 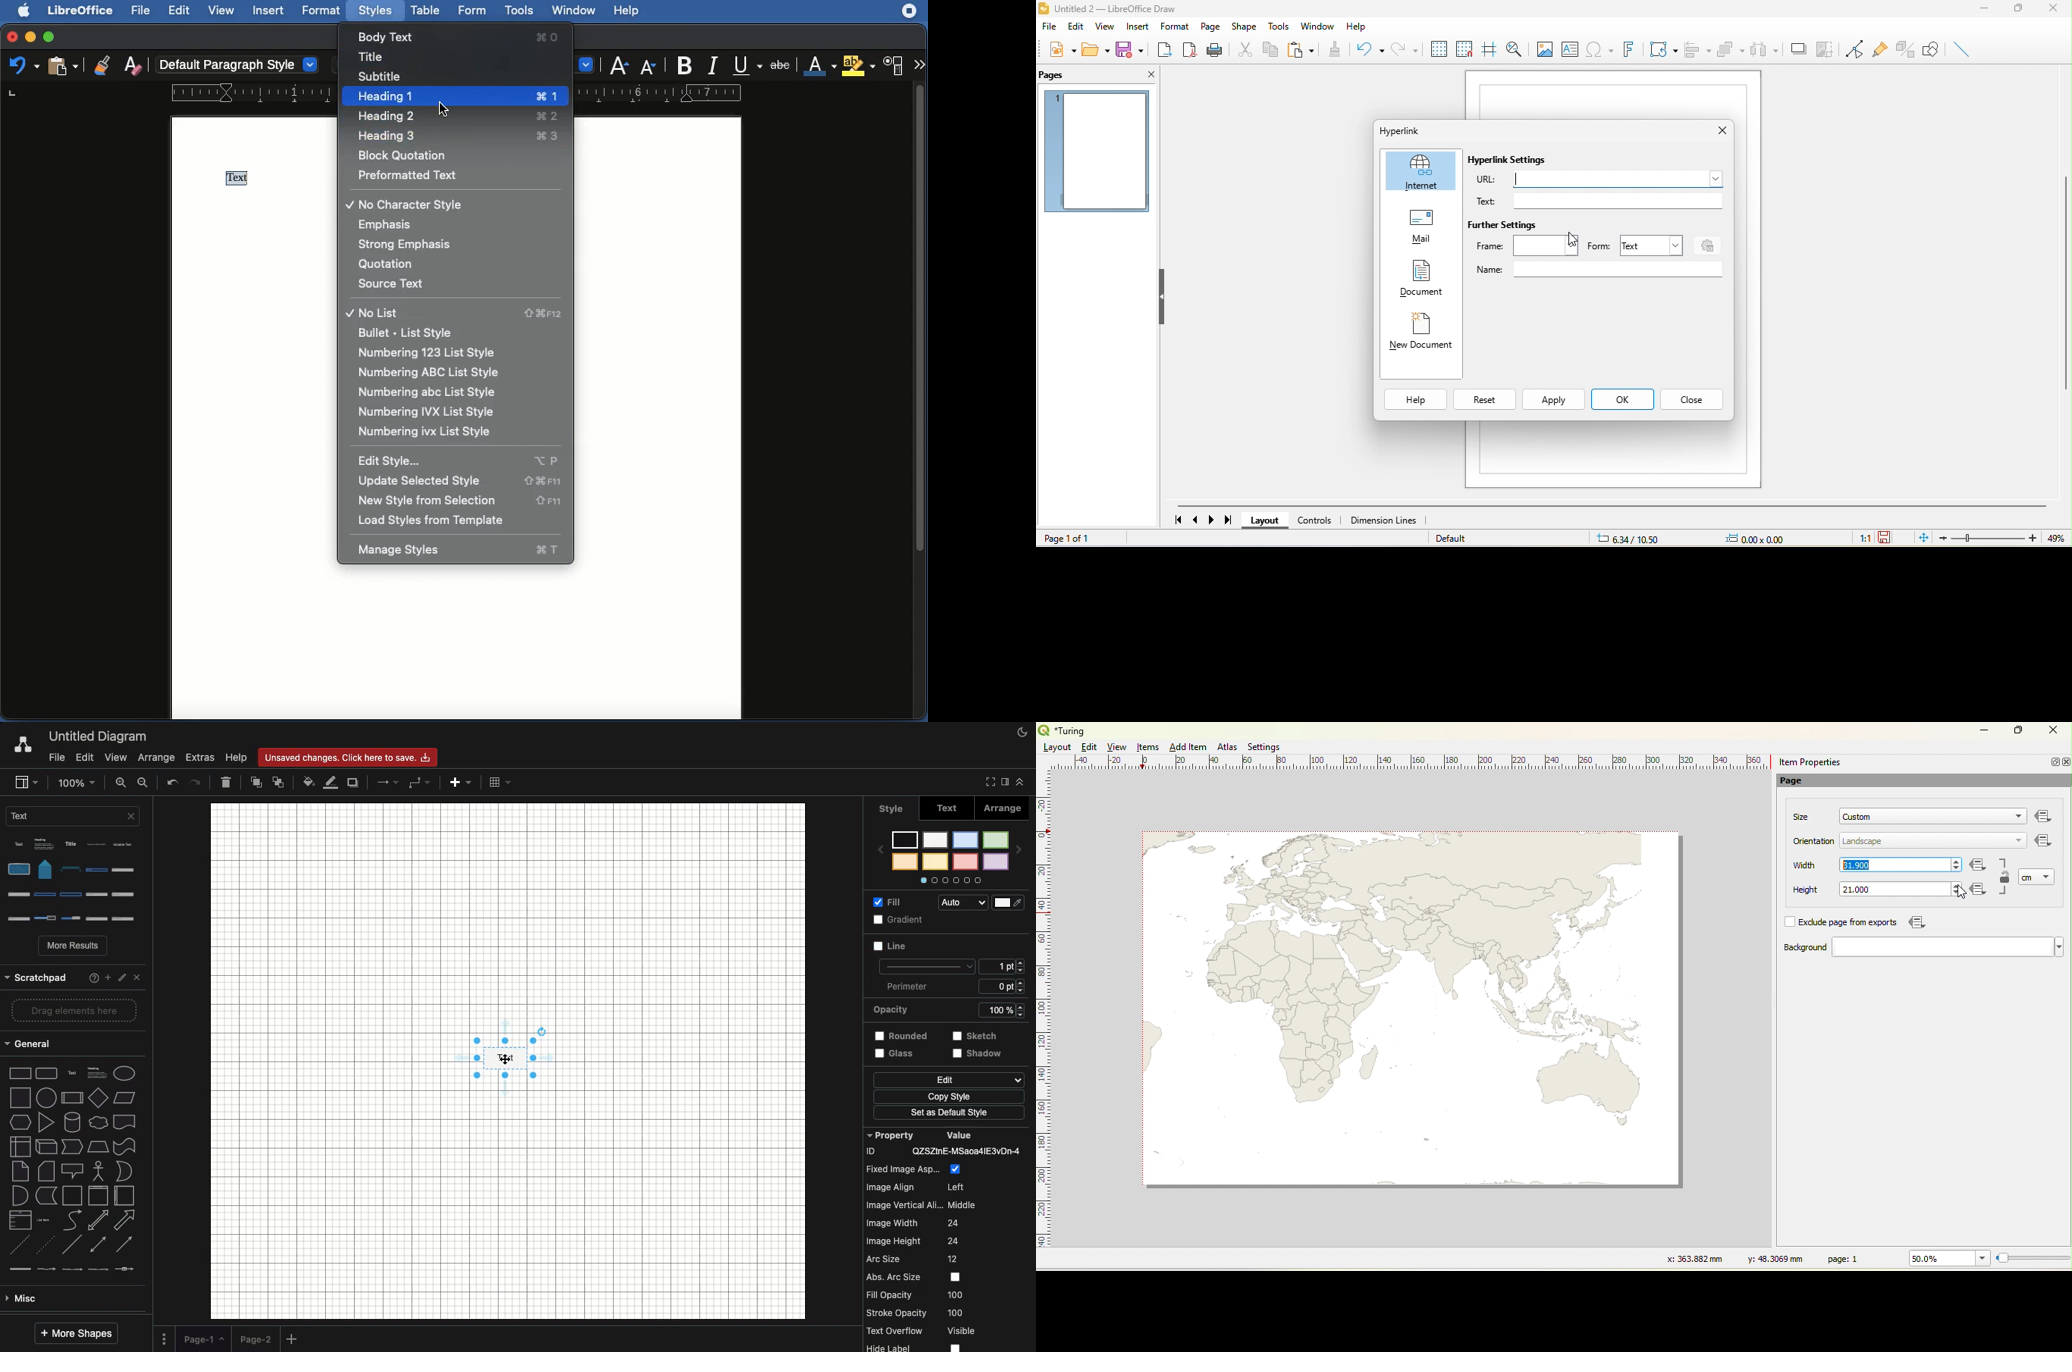 I want to click on Size increase, so click(x=621, y=65).